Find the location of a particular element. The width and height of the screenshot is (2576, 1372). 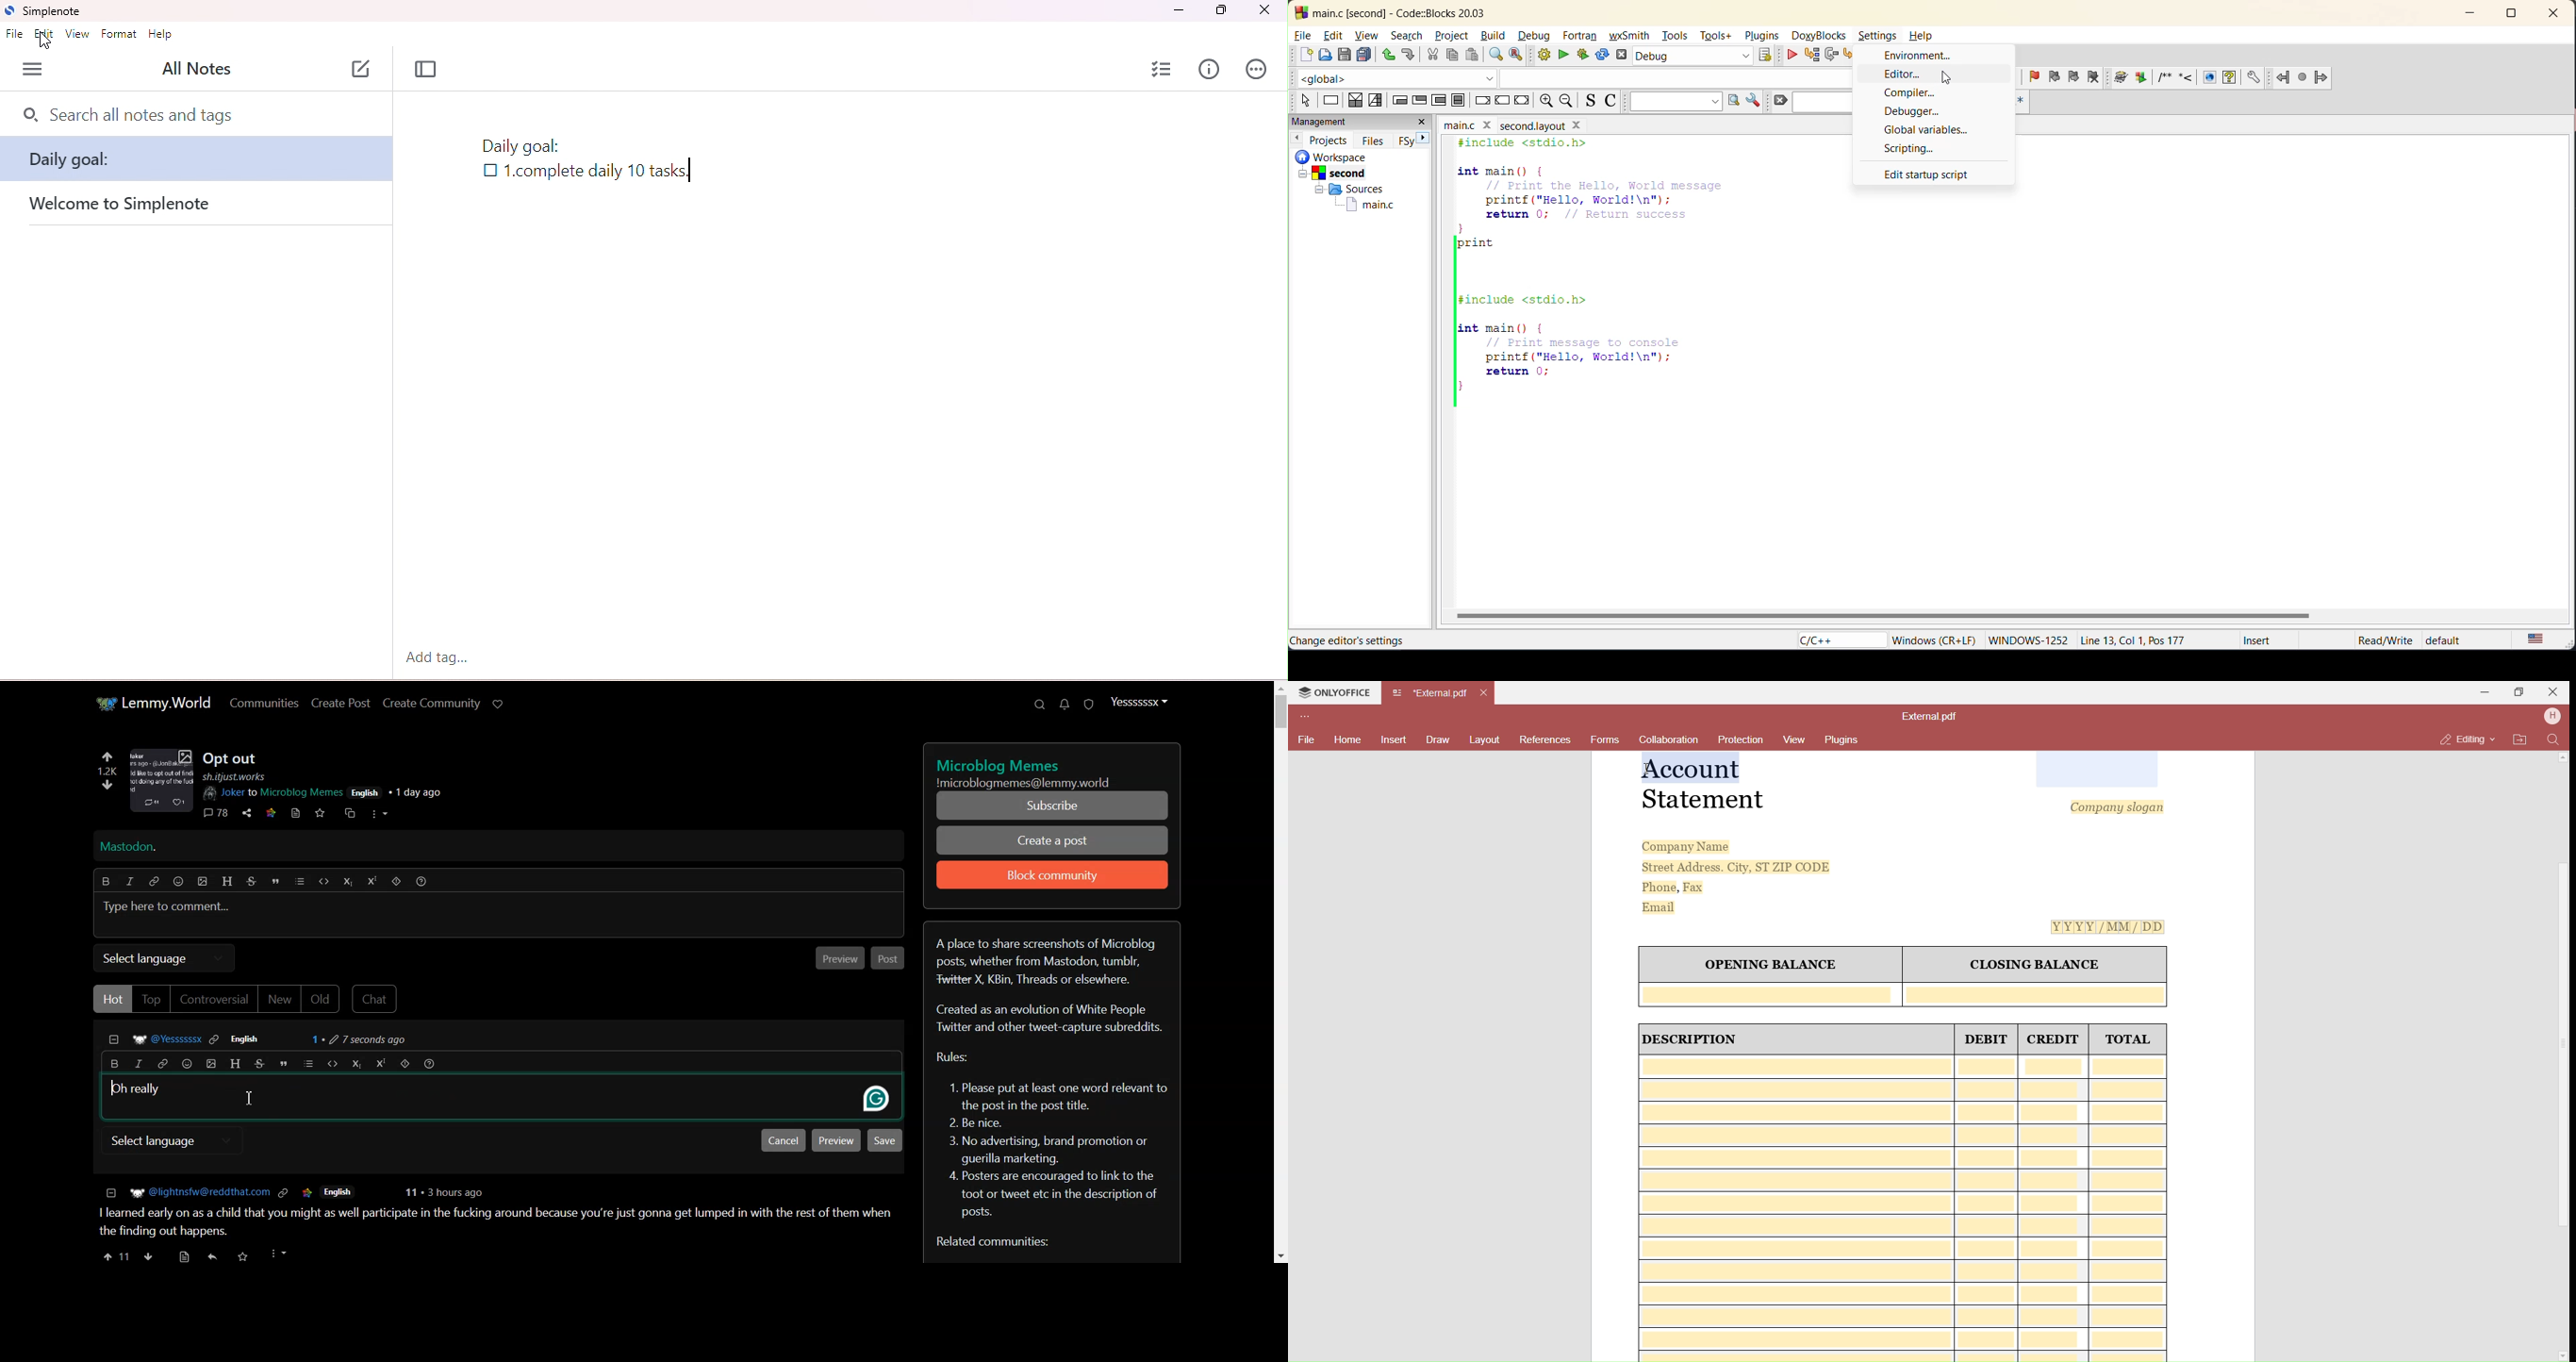

show options window is located at coordinates (1756, 101).